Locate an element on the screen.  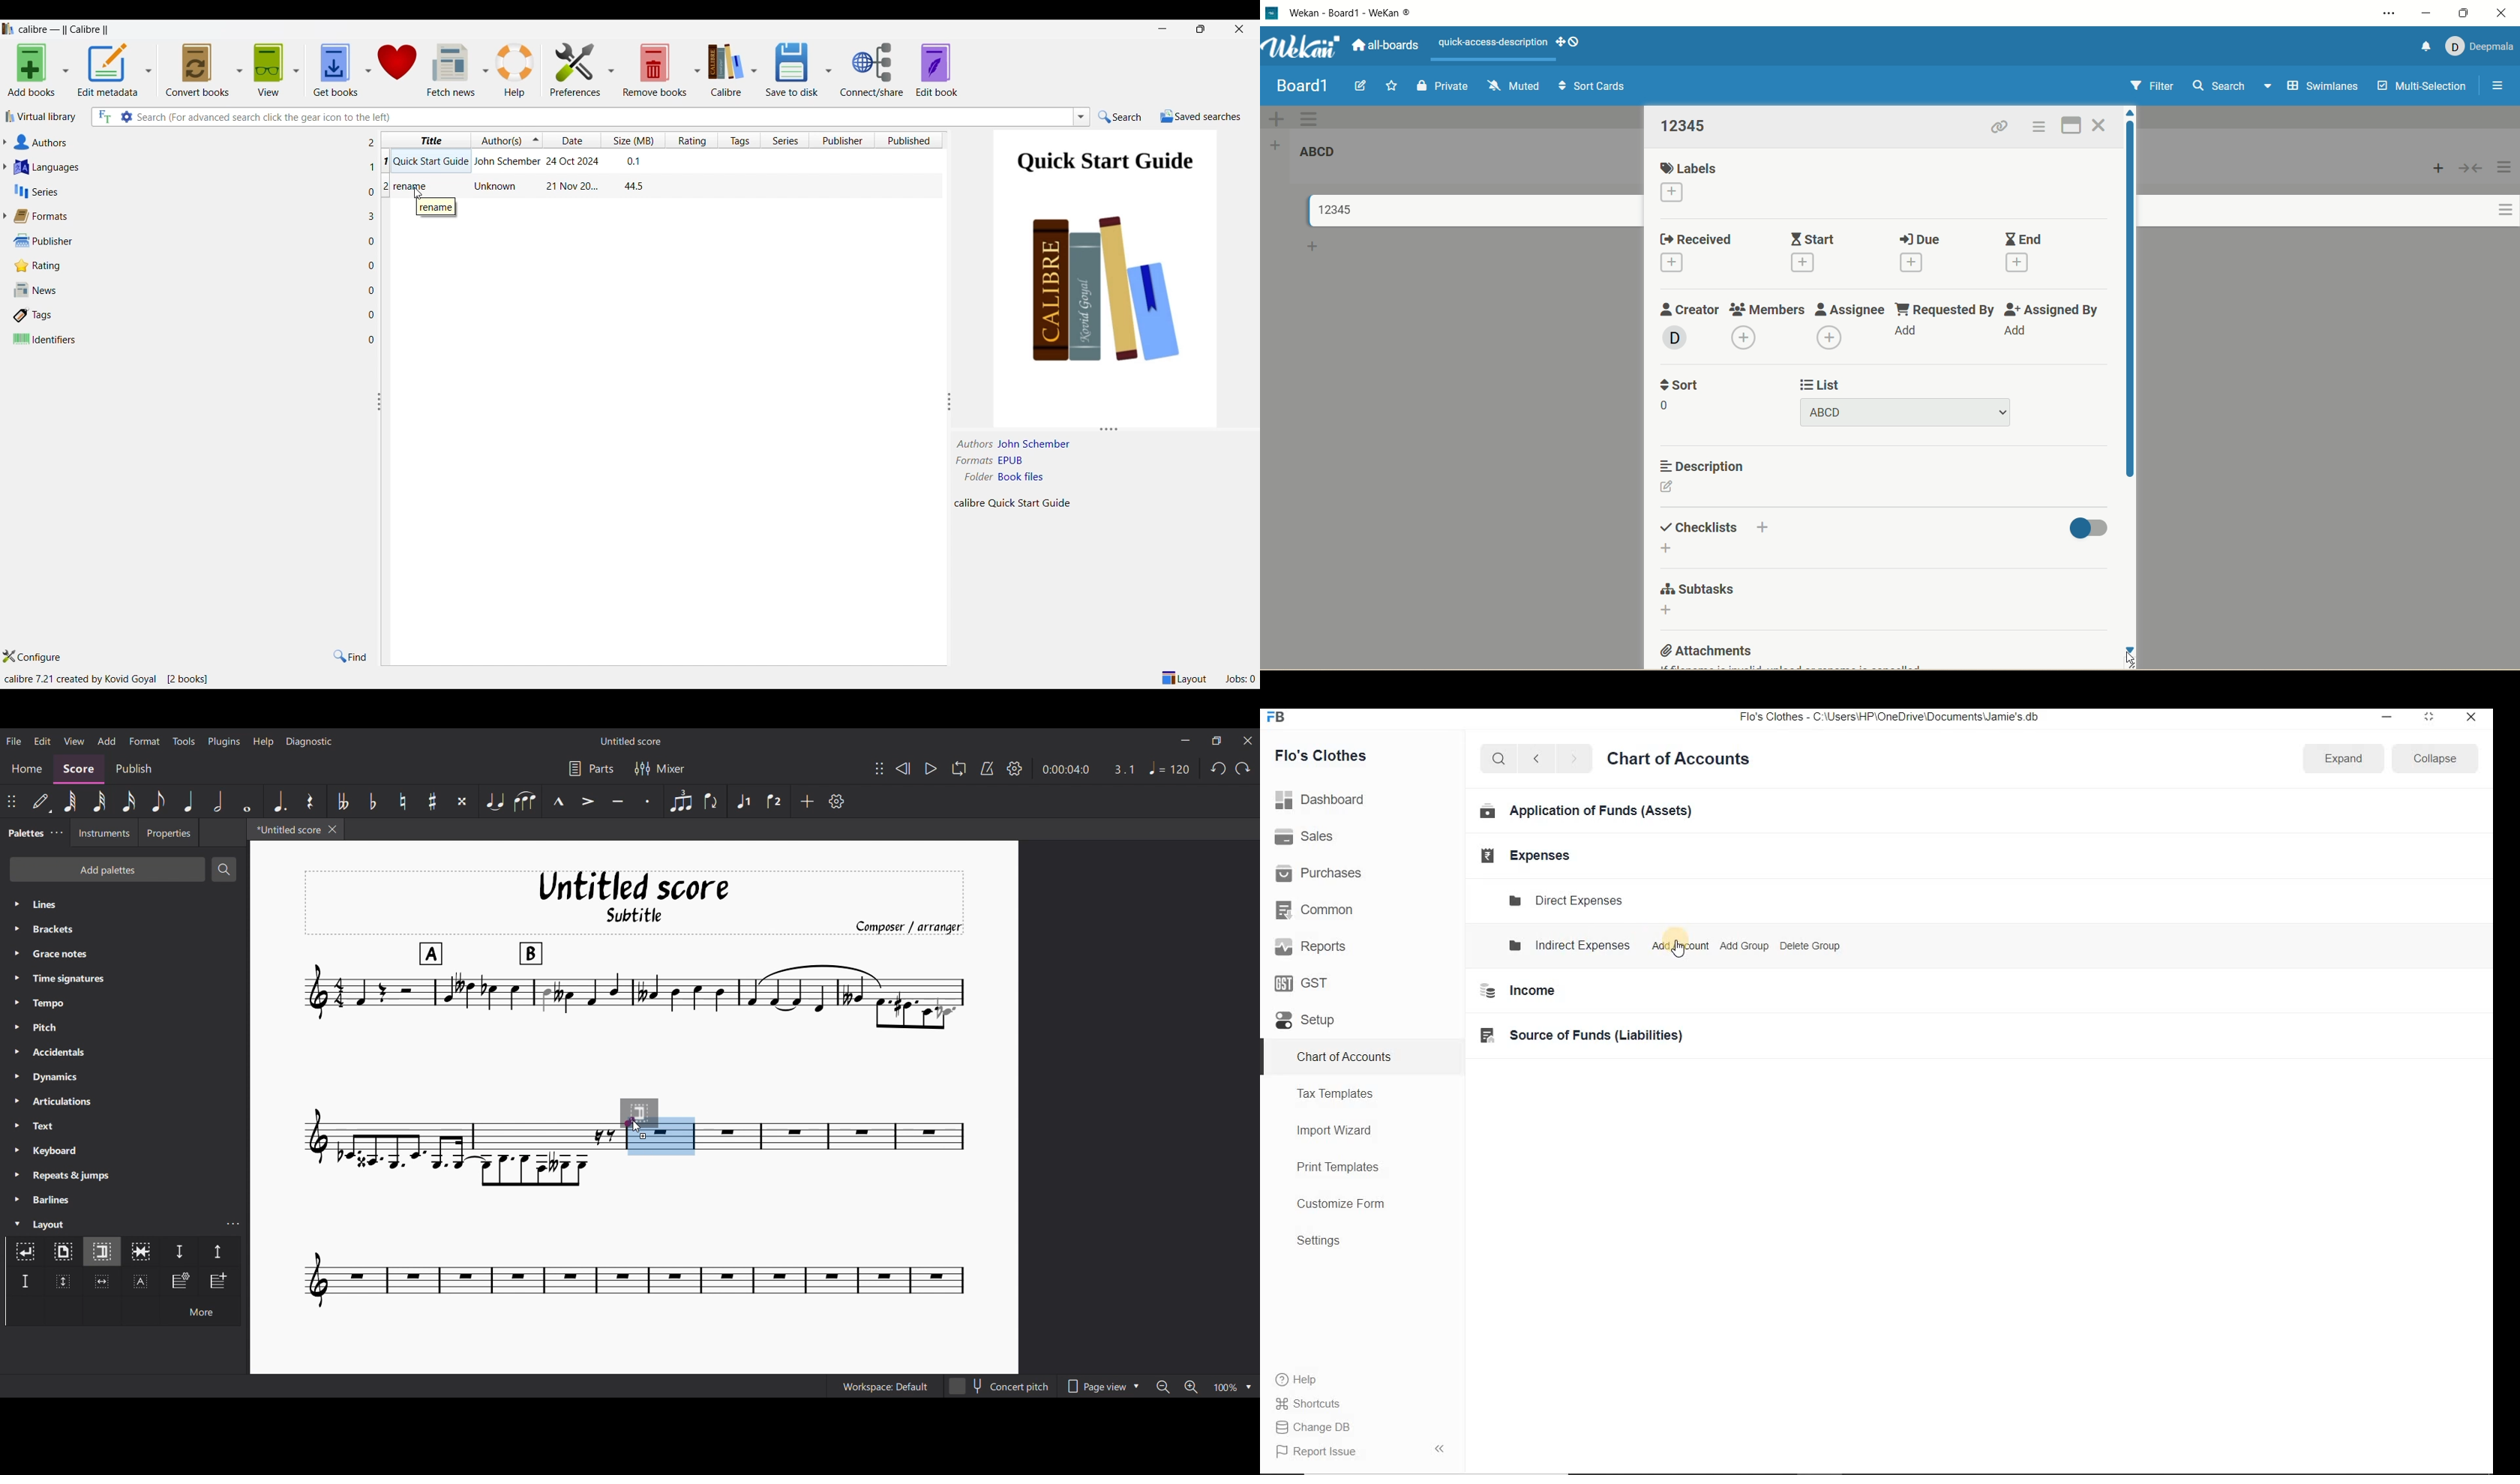
Publish section is located at coordinates (133, 769).